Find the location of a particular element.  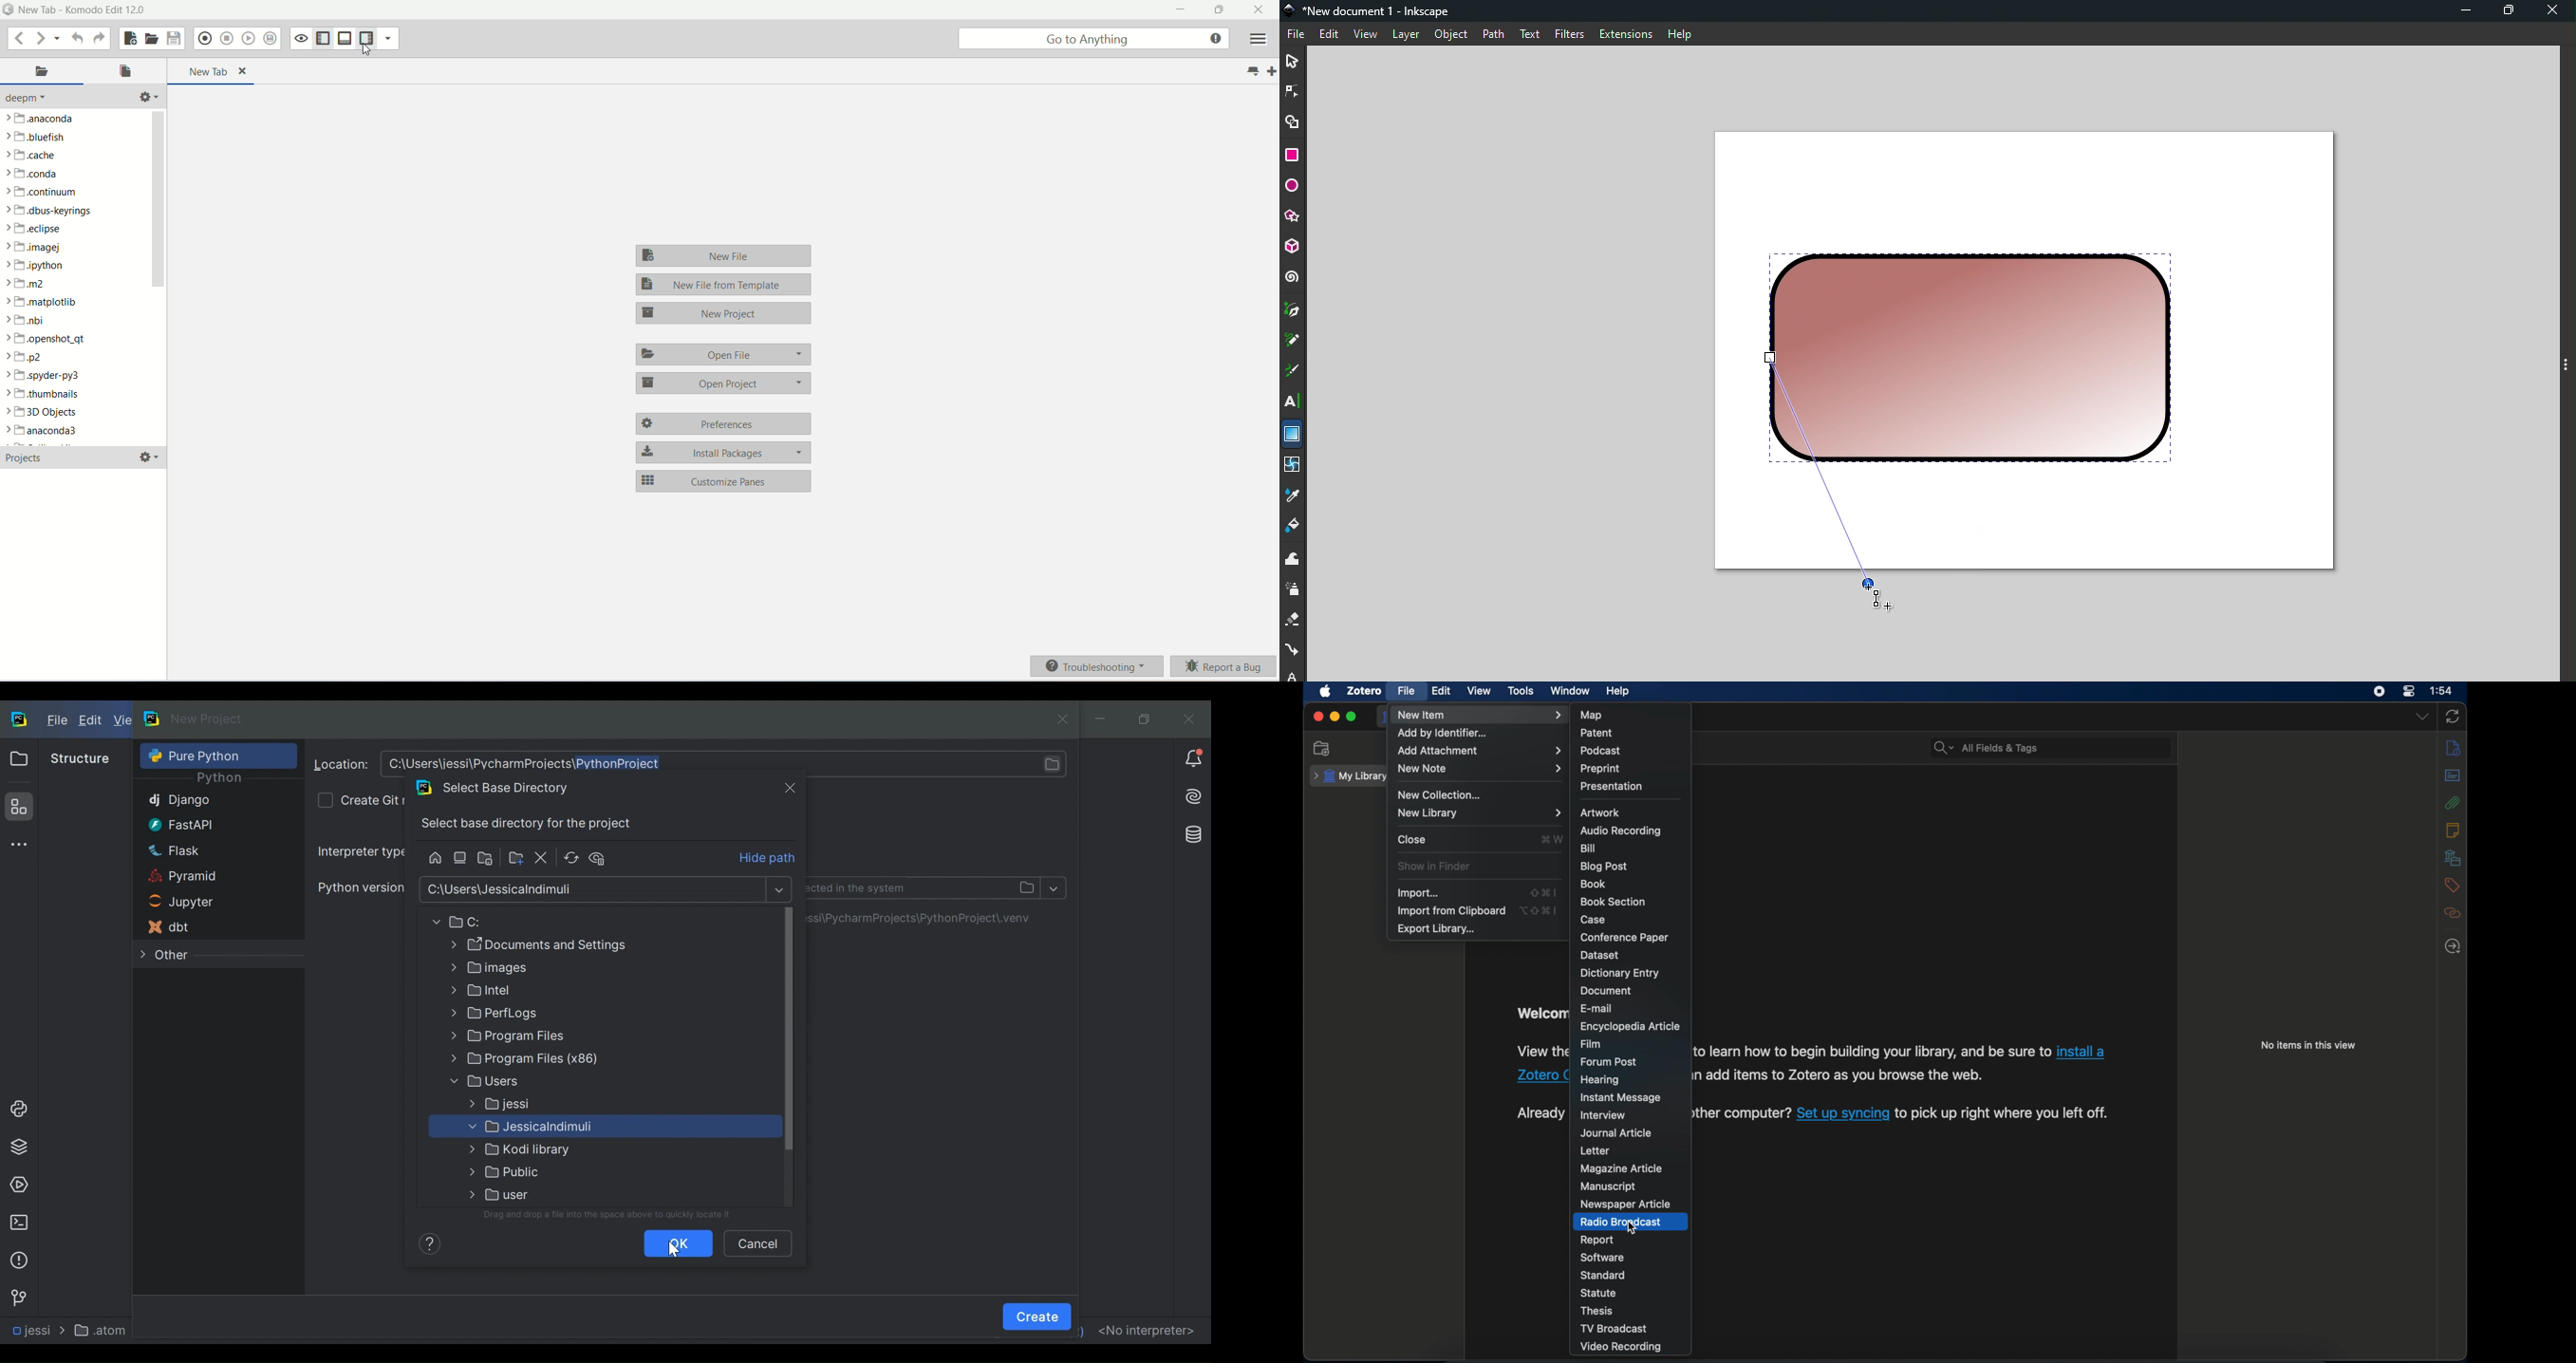

add by identifier is located at coordinates (1442, 733).